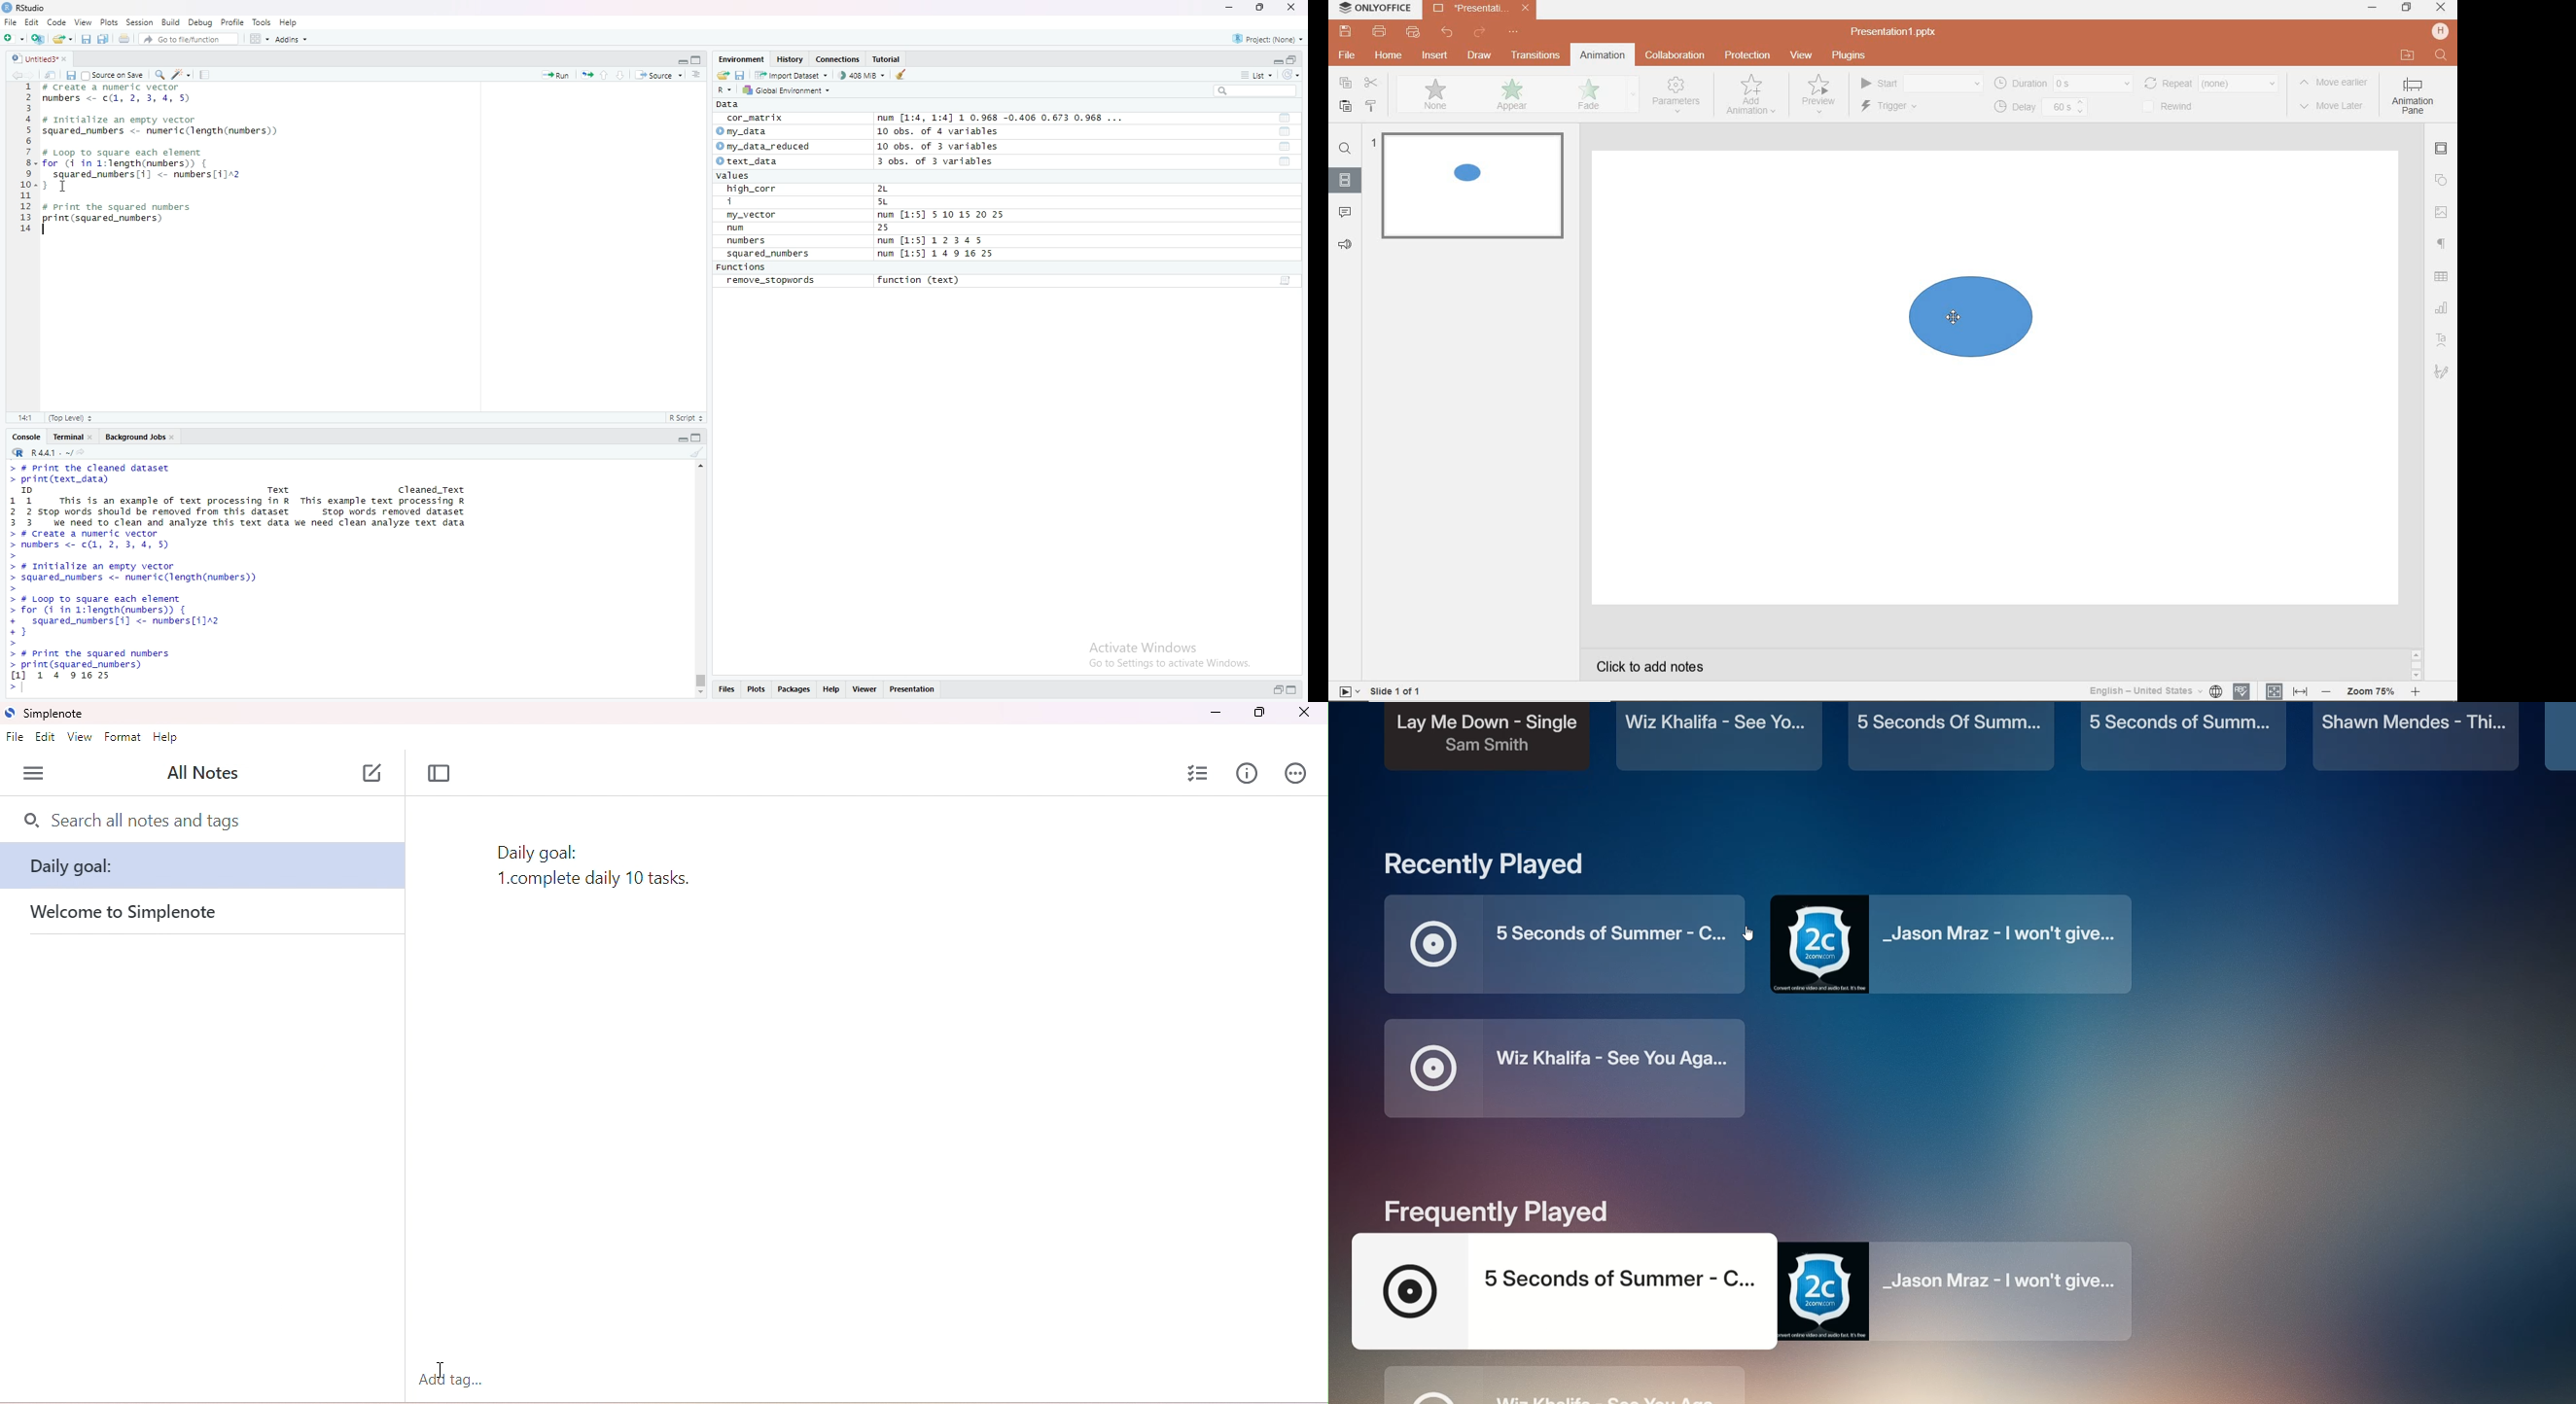  I want to click on scrollbar down, so click(699, 694).